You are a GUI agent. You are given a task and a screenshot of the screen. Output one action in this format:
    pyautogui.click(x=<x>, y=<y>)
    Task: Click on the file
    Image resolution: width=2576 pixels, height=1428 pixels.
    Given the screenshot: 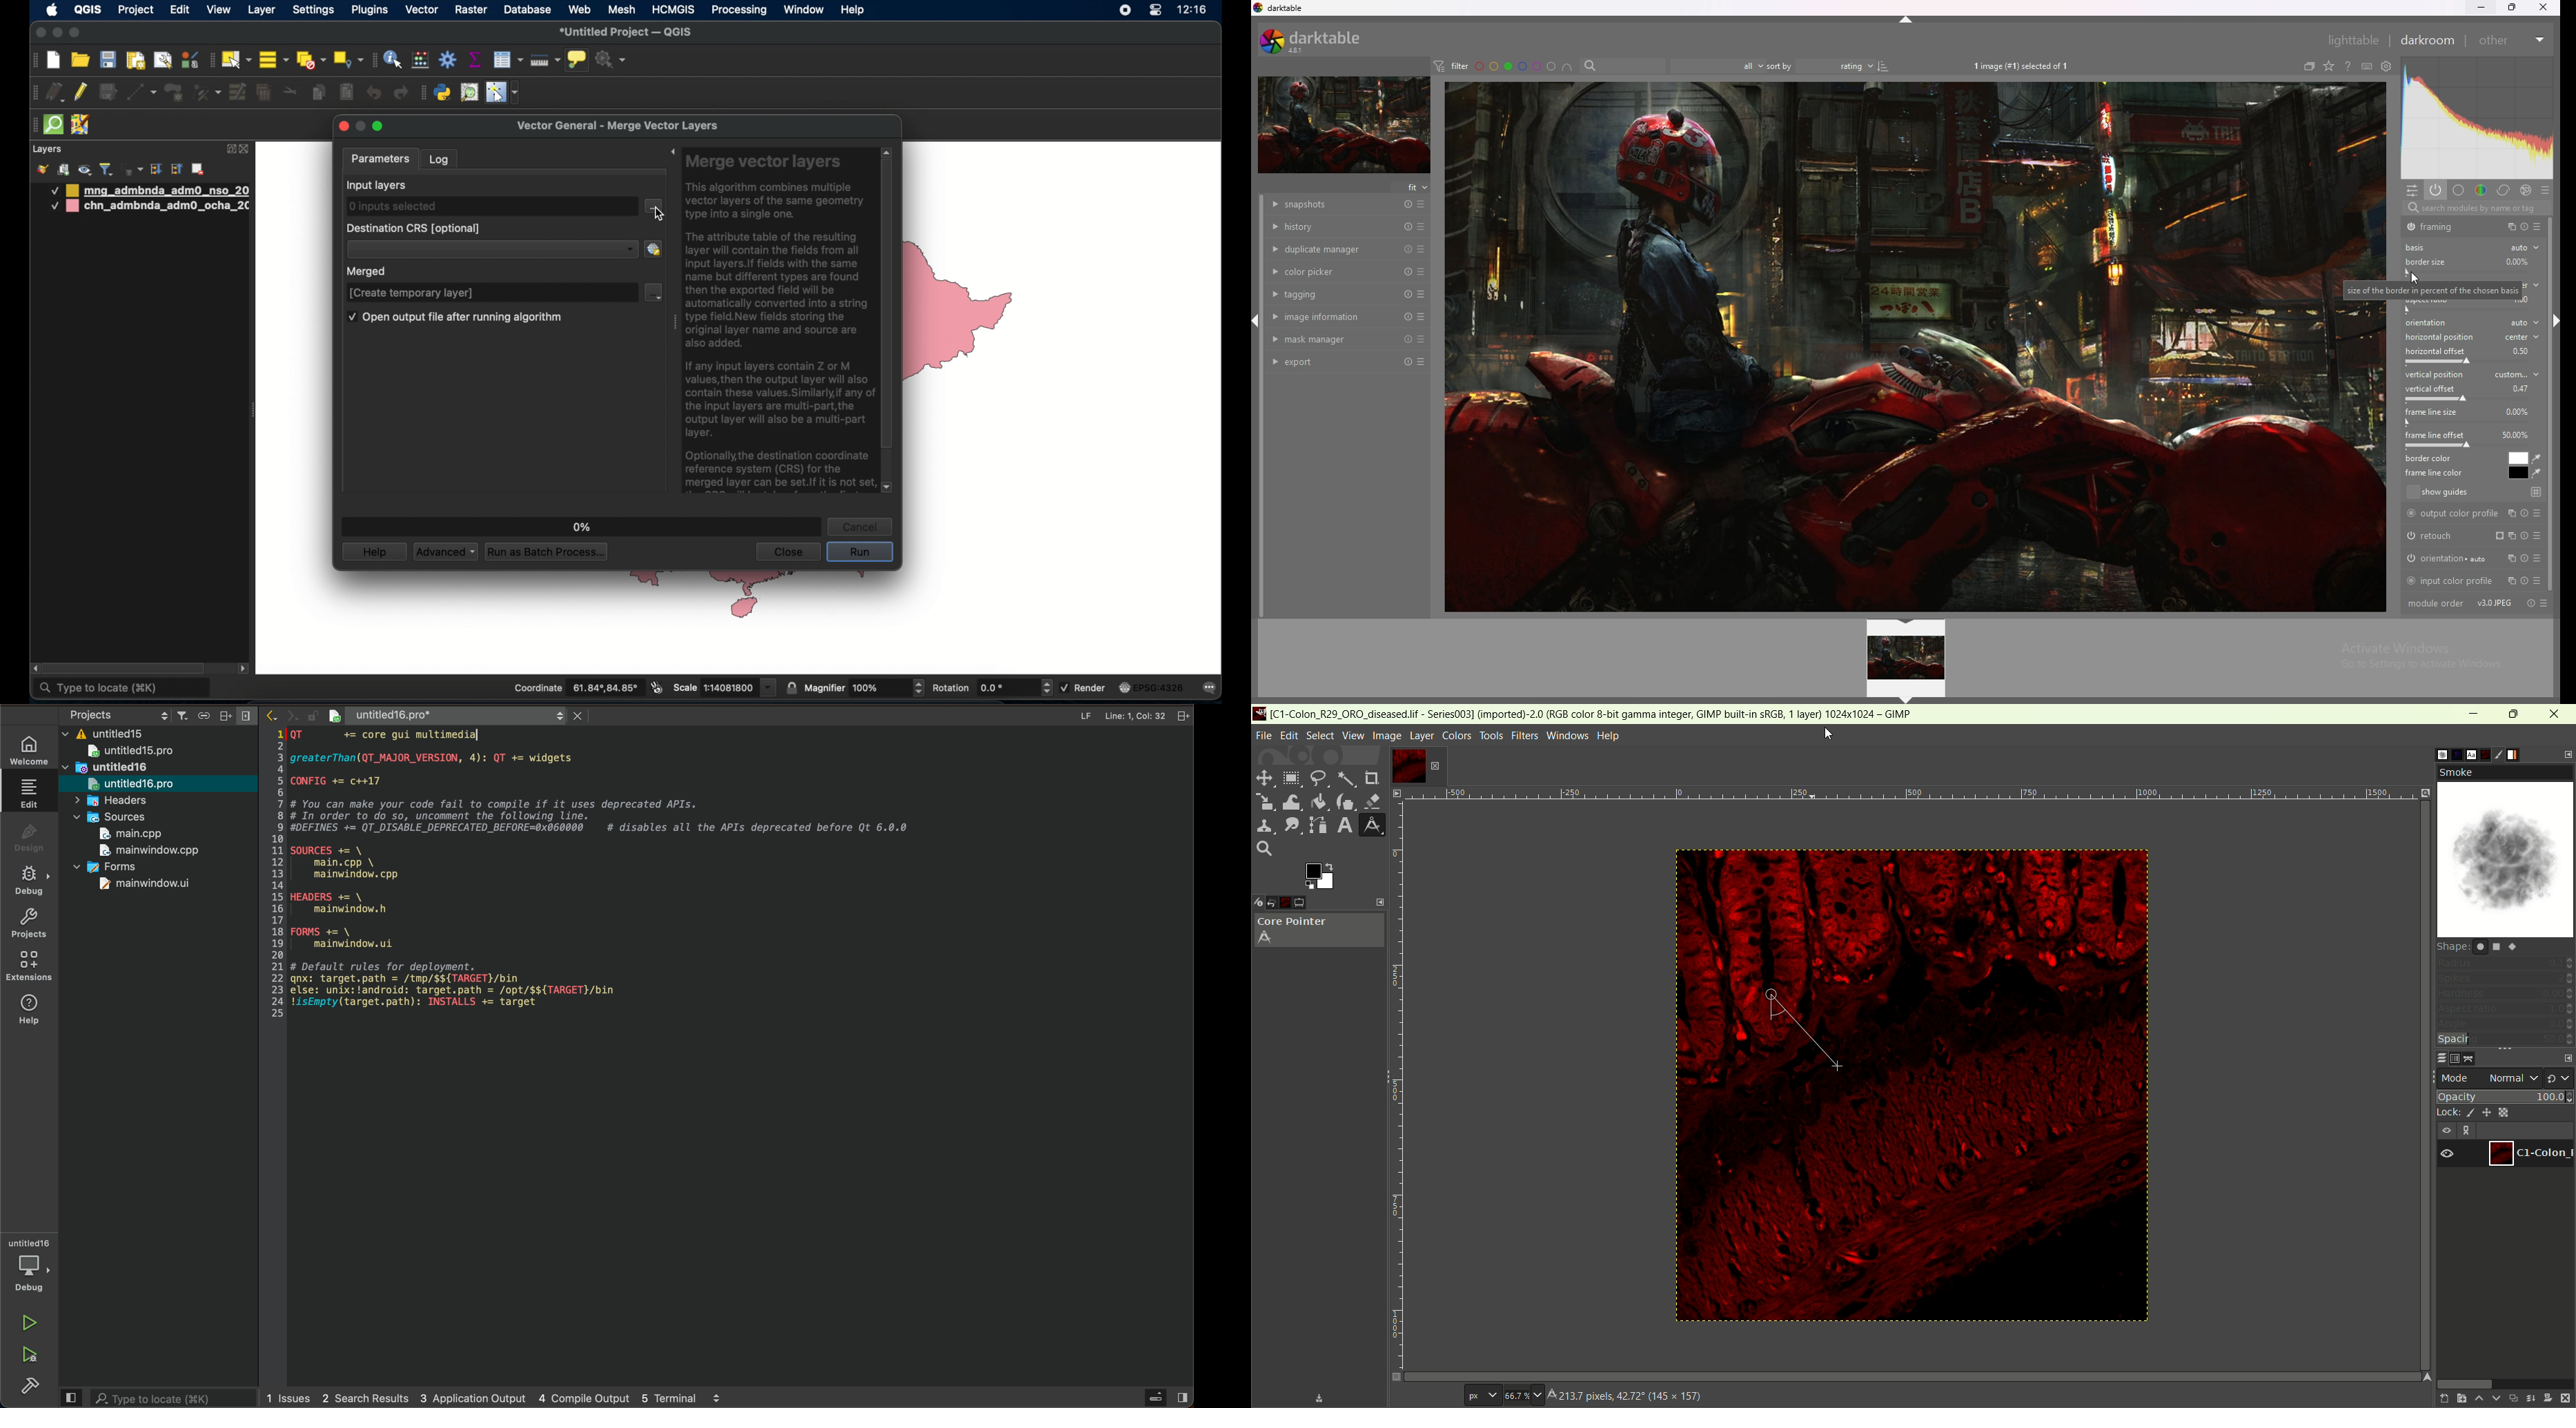 What is the action you would take?
    pyautogui.click(x=1264, y=736)
    